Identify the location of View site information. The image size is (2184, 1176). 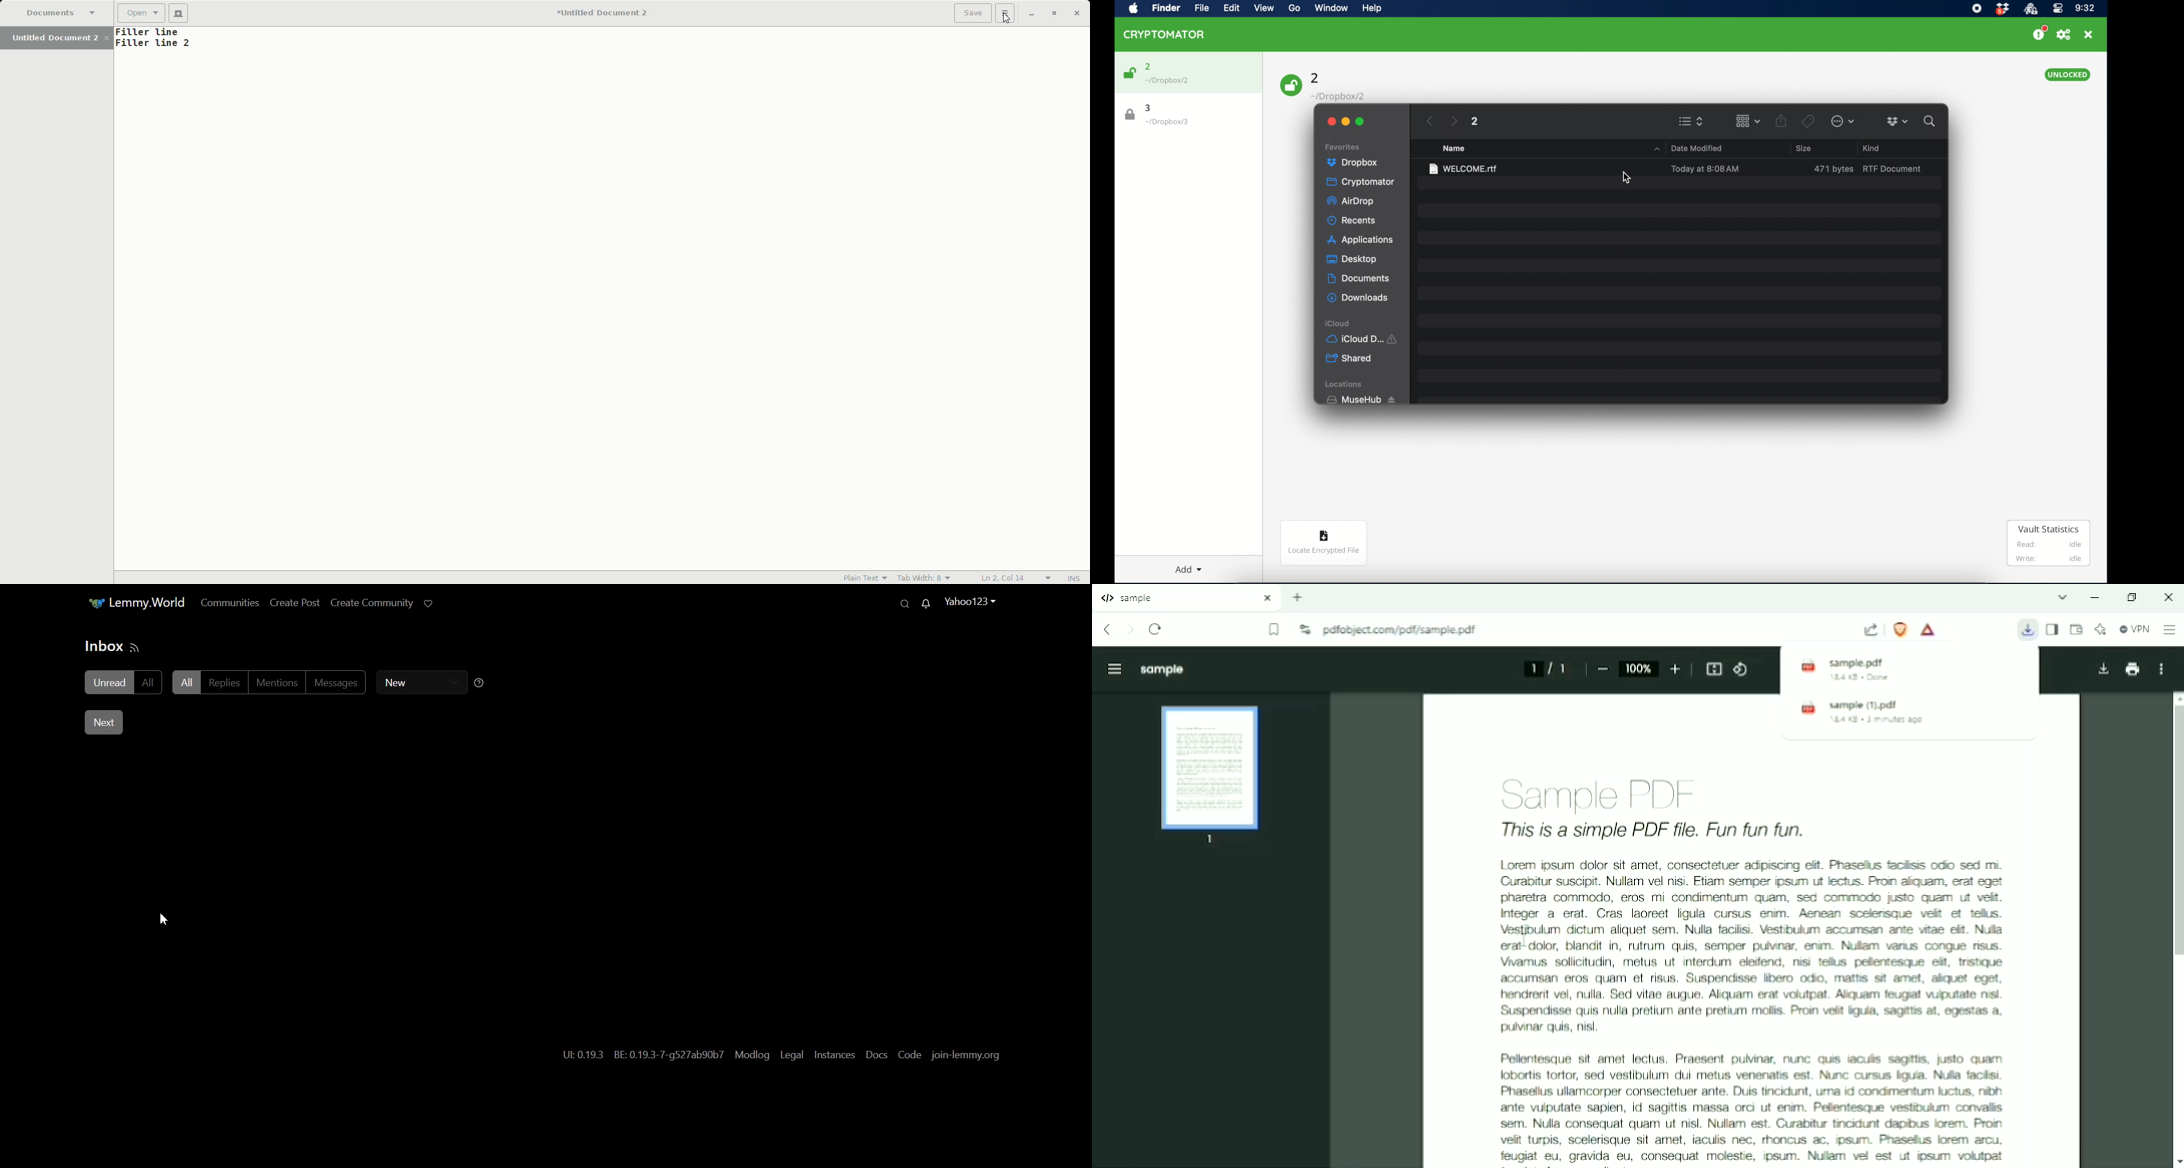
(1304, 630).